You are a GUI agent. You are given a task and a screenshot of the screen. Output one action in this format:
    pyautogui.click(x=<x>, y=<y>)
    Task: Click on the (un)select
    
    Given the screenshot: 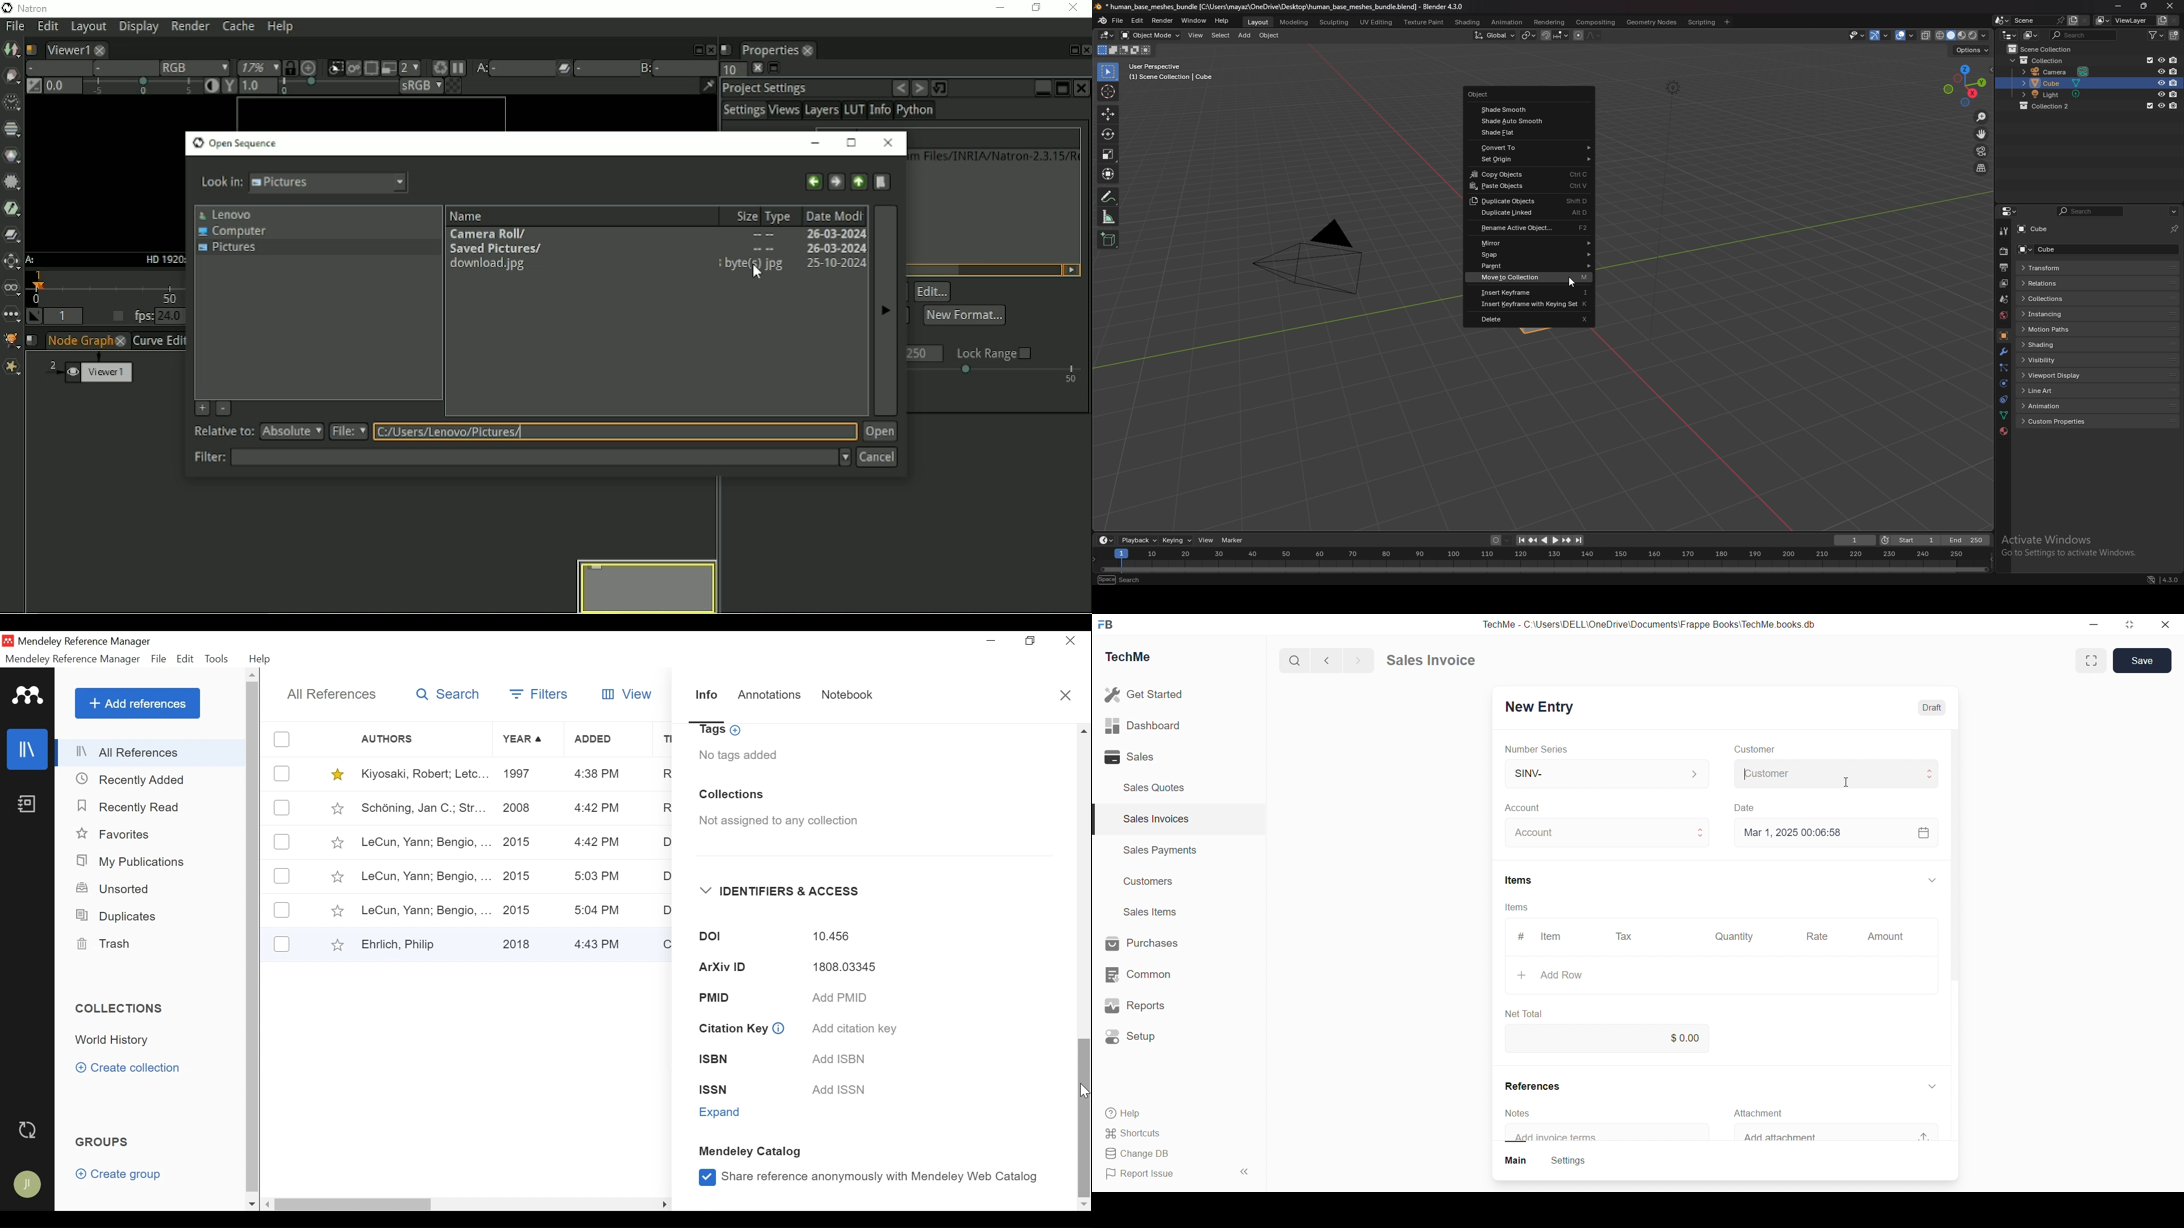 What is the action you would take?
    pyautogui.click(x=283, y=773)
    